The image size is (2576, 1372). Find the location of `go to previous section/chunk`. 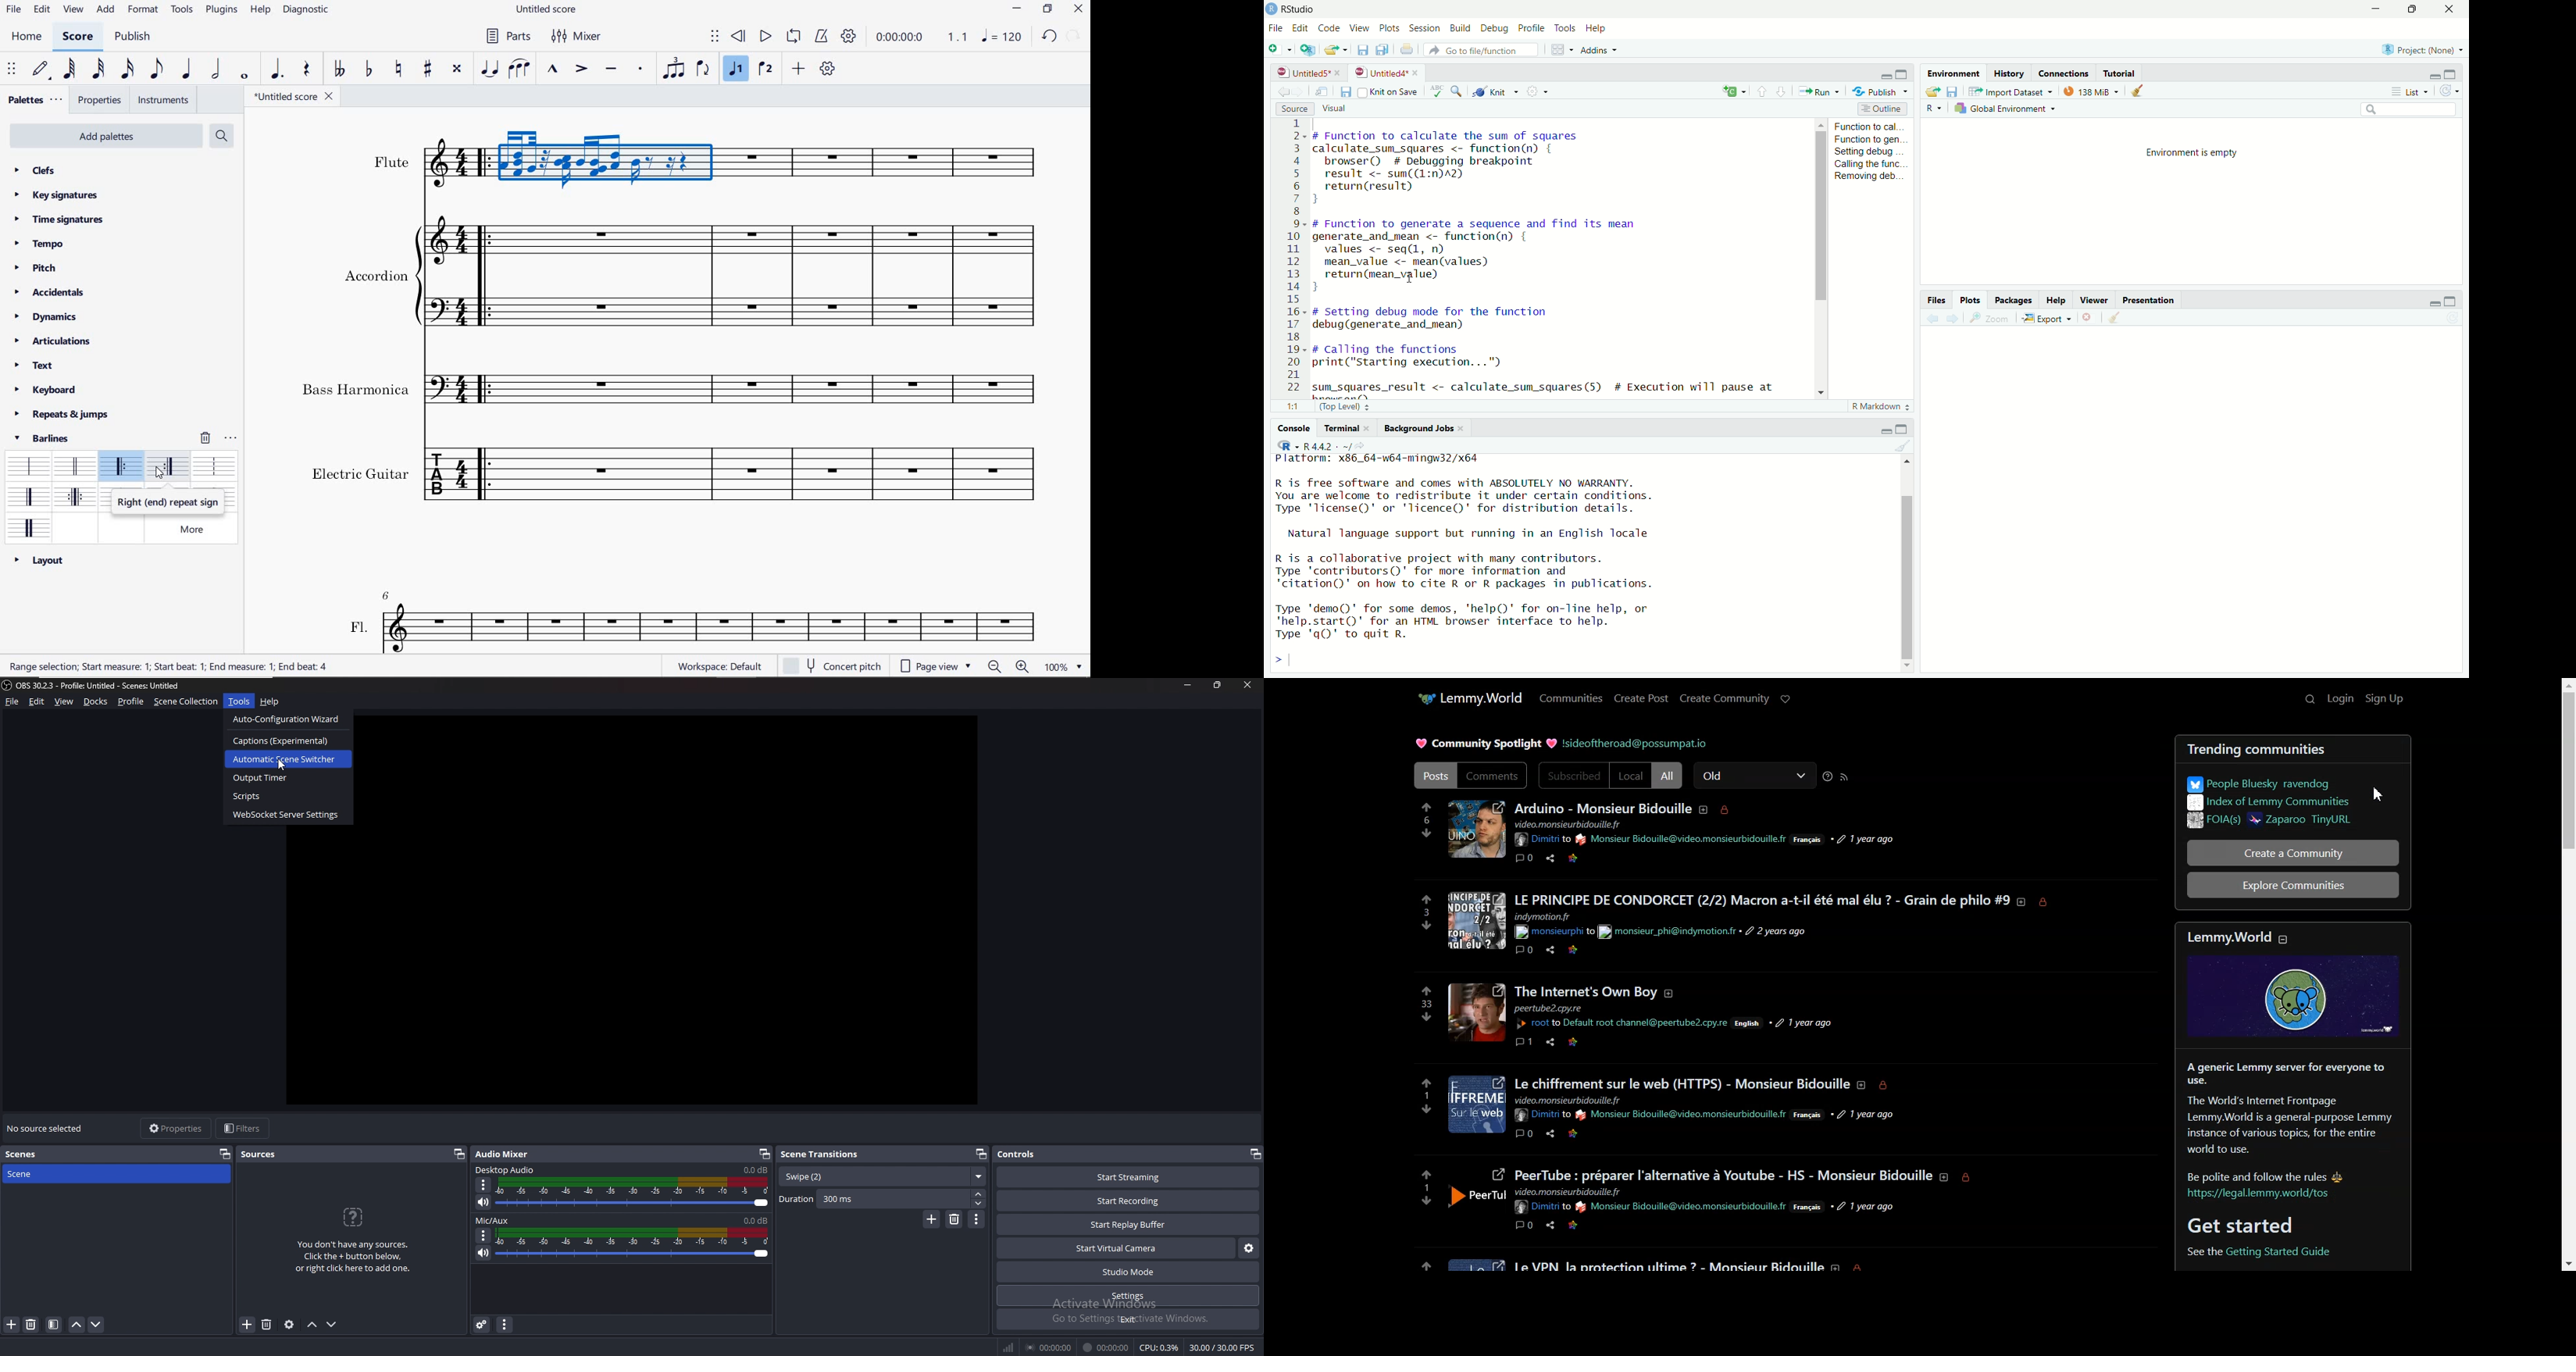

go to previous section/chunk is located at coordinates (1760, 90).